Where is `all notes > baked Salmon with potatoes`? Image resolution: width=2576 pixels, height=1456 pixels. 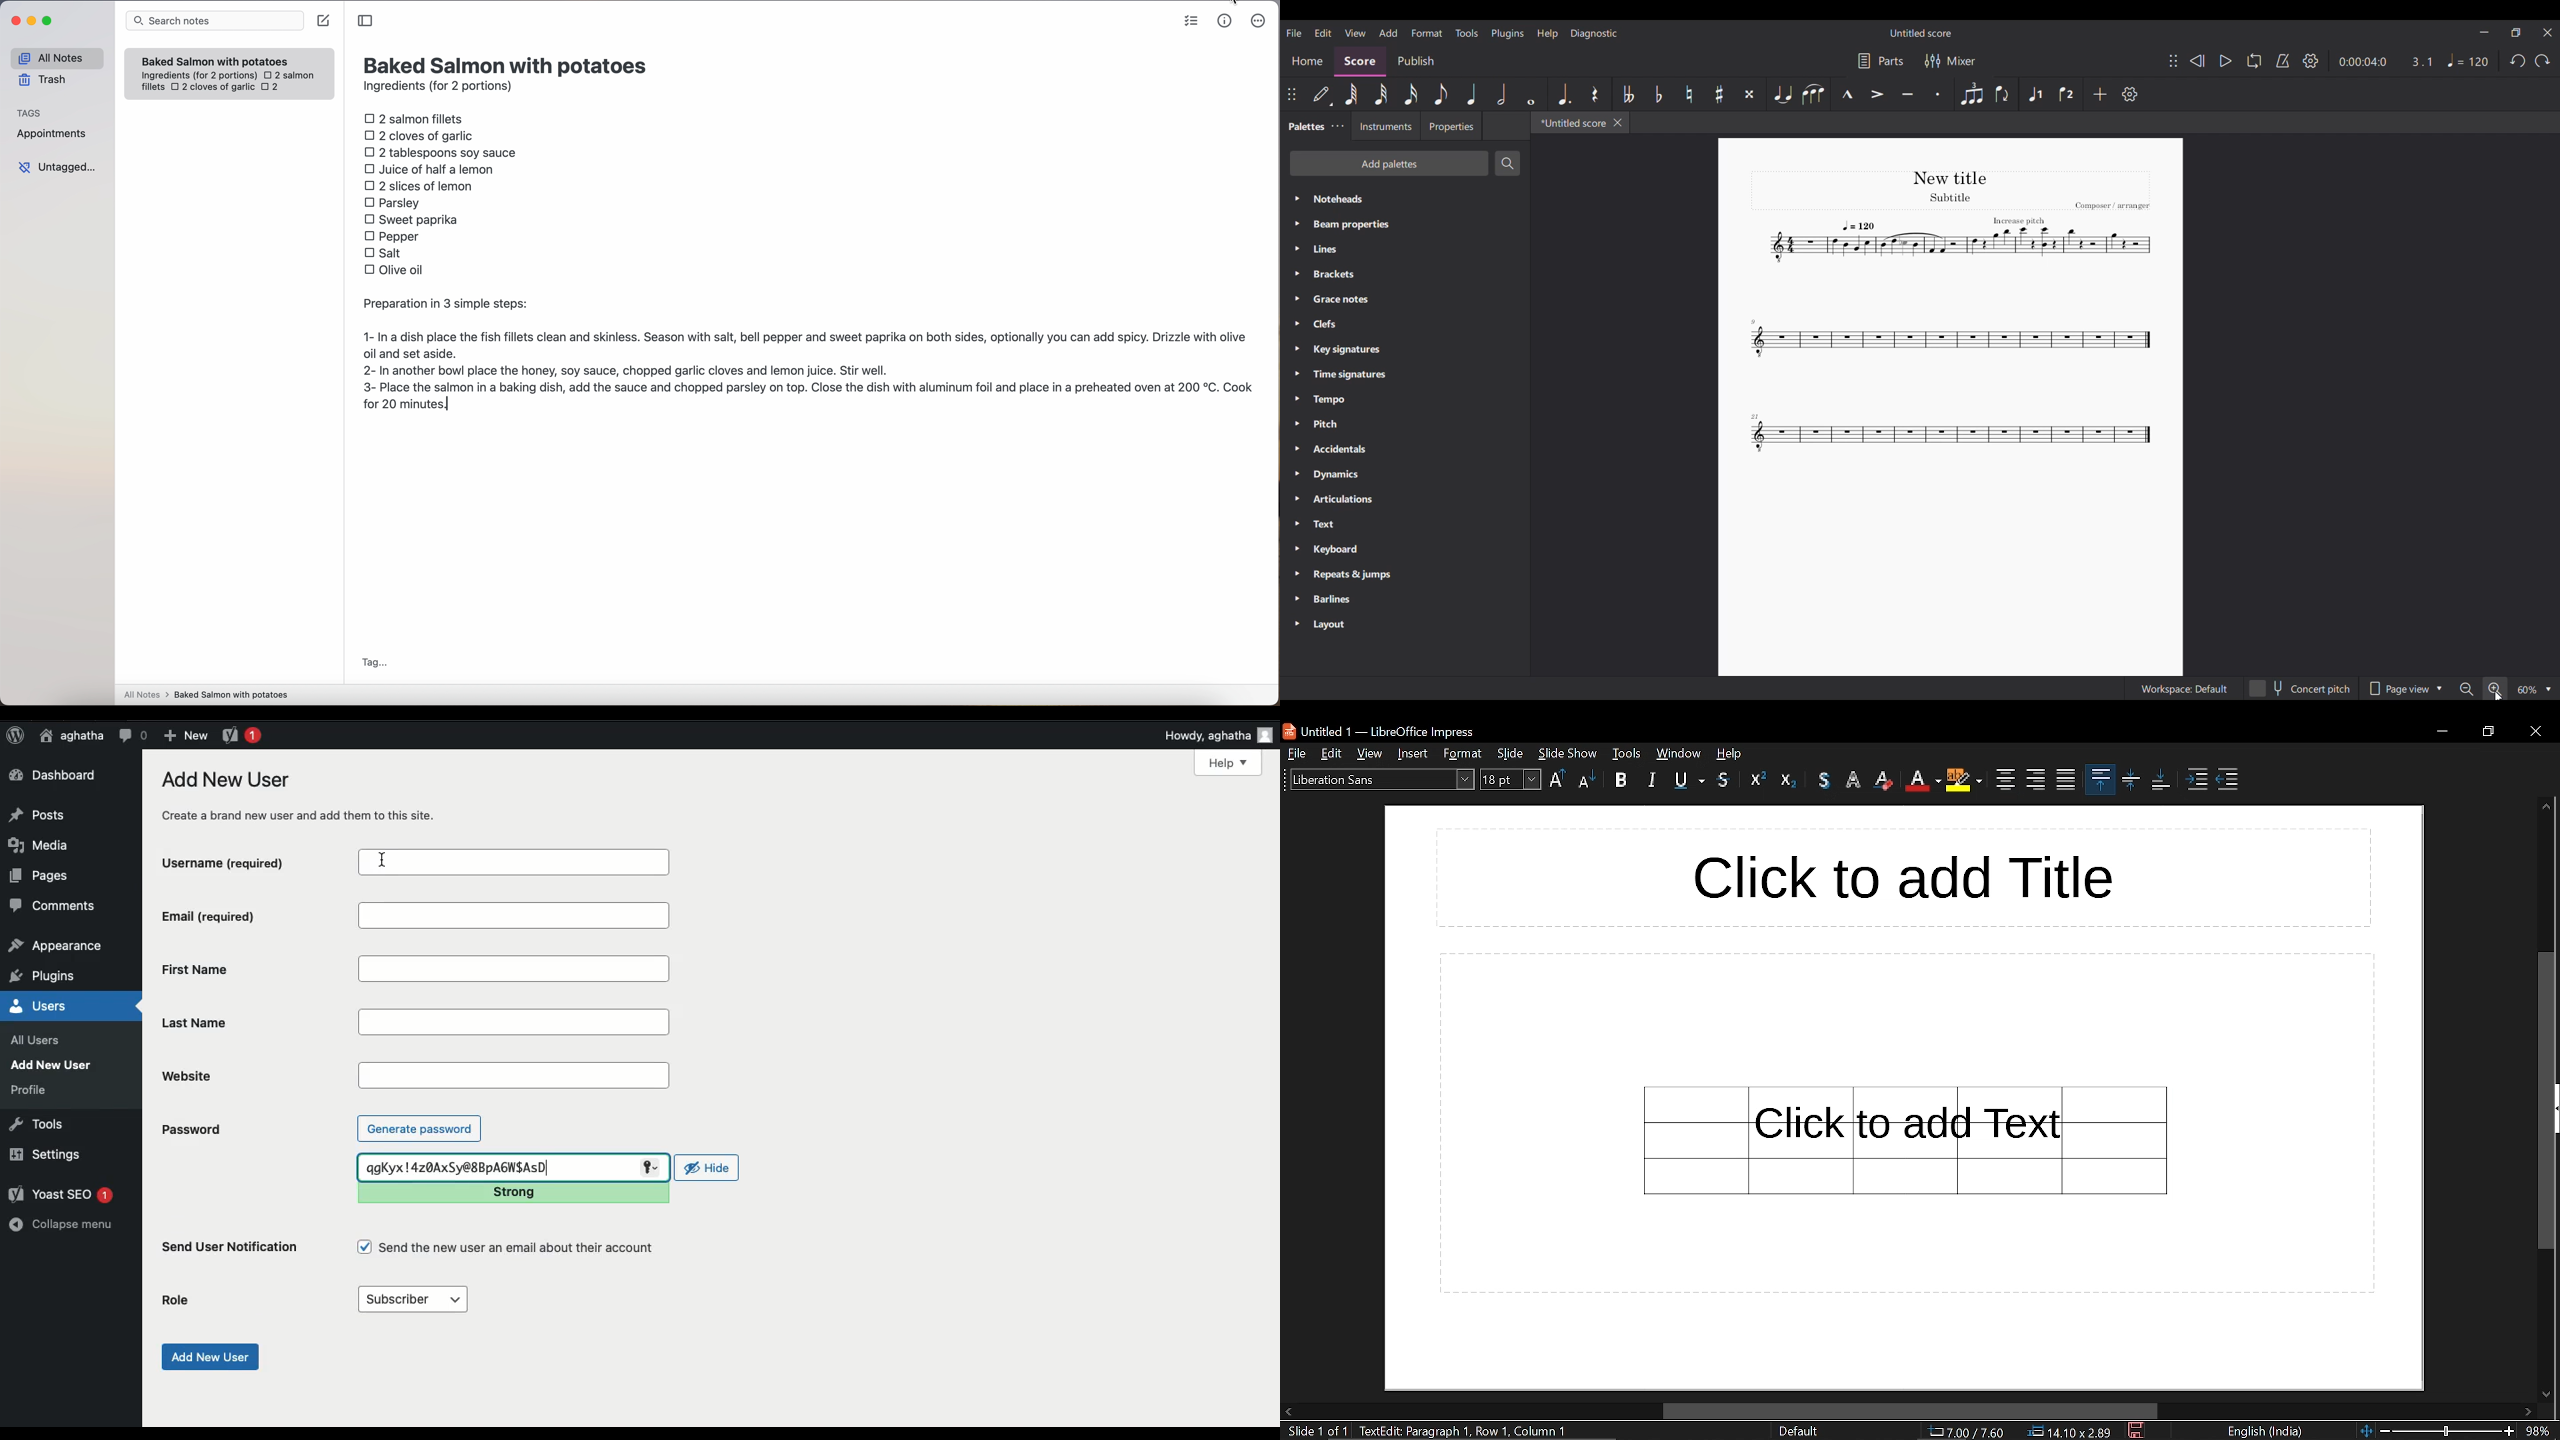
all notes > baked Salmon with potatoes is located at coordinates (206, 694).